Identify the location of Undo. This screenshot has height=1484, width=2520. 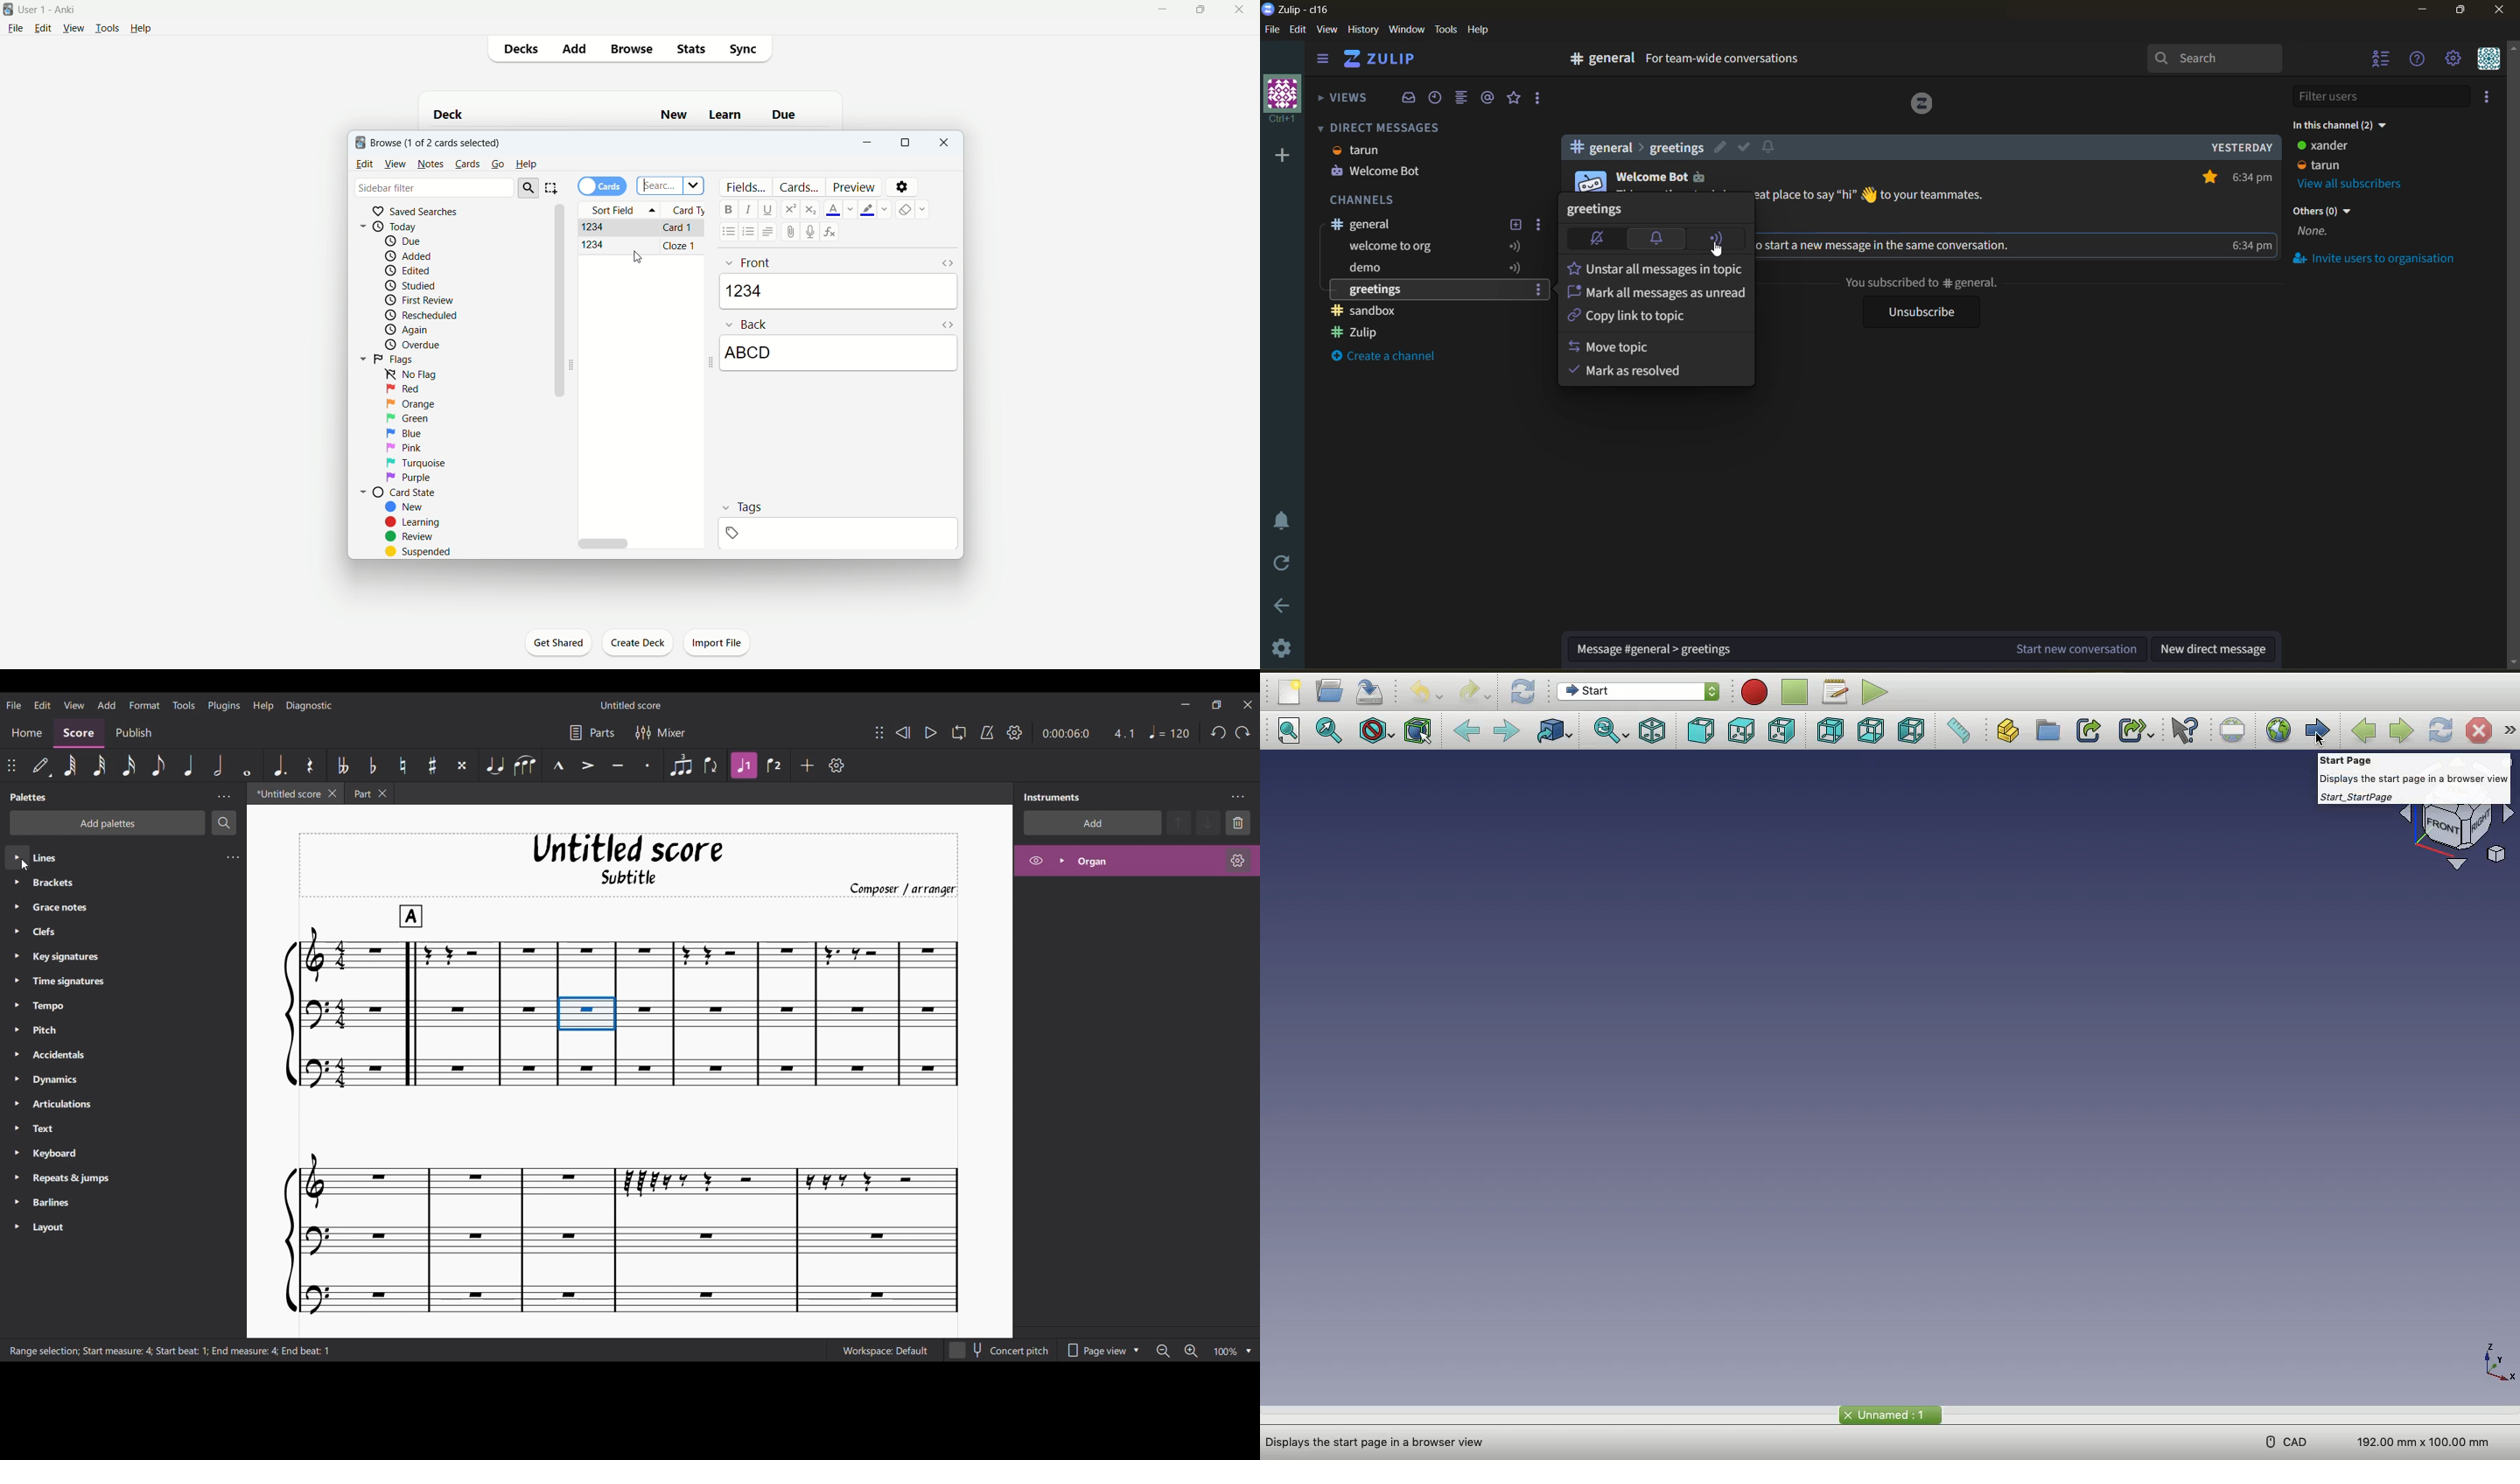
(1219, 732).